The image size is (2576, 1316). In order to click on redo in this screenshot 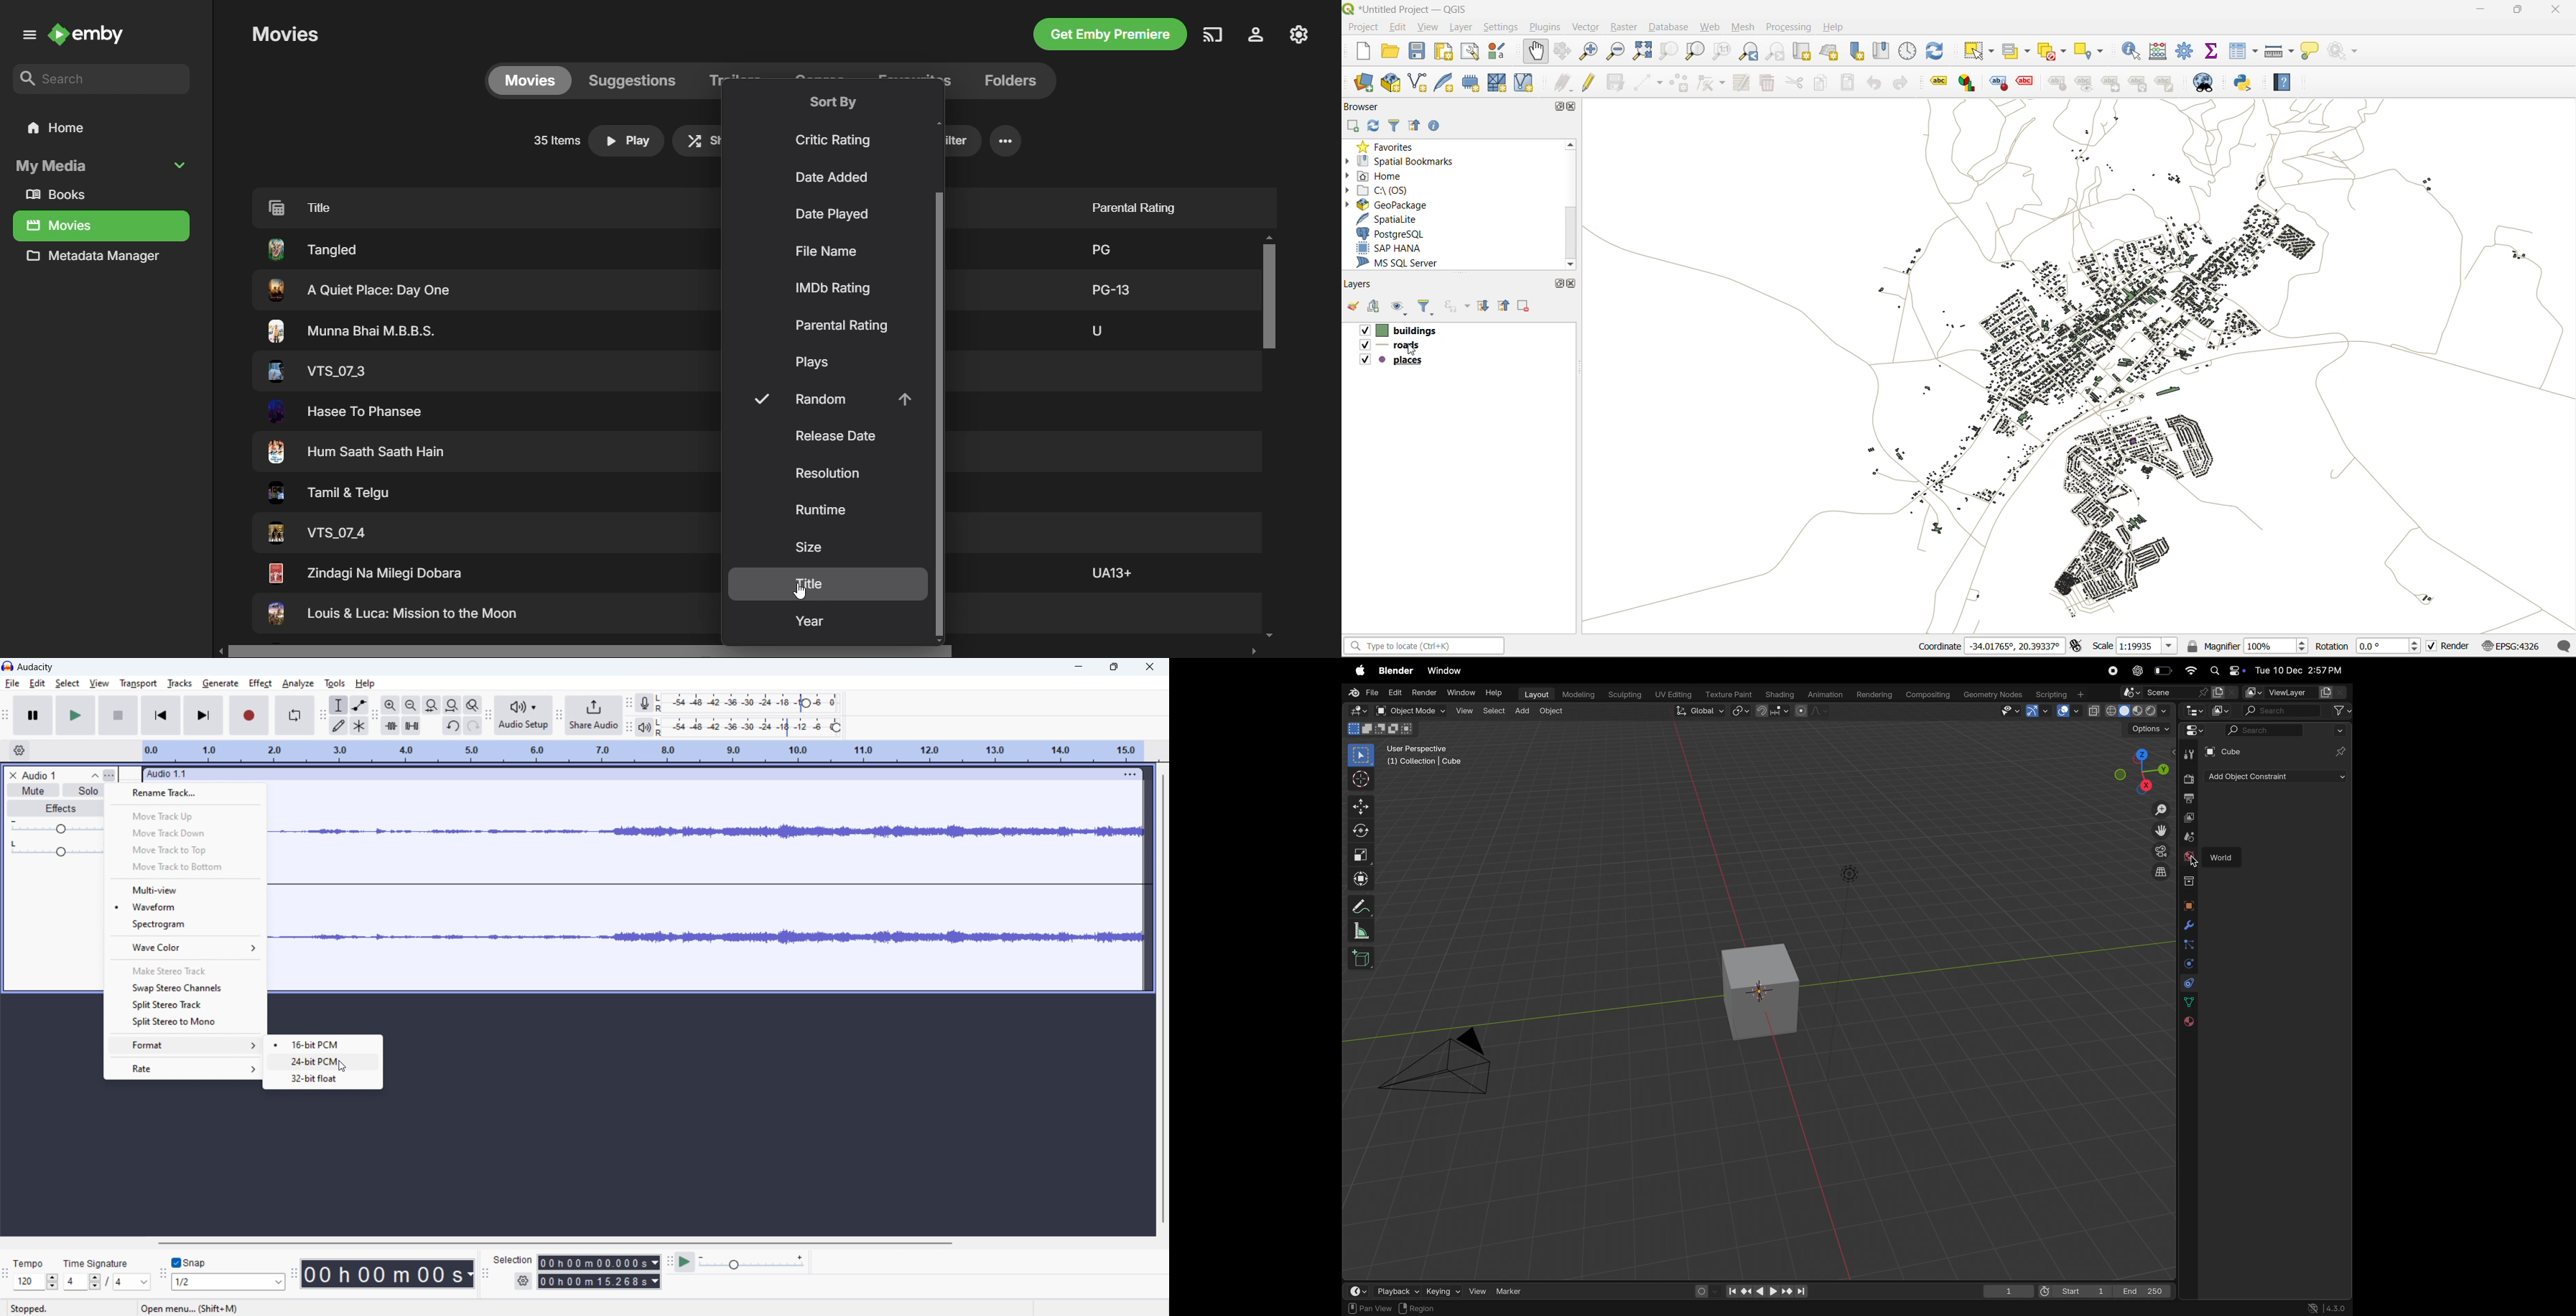, I will do `click(473, 726)`.